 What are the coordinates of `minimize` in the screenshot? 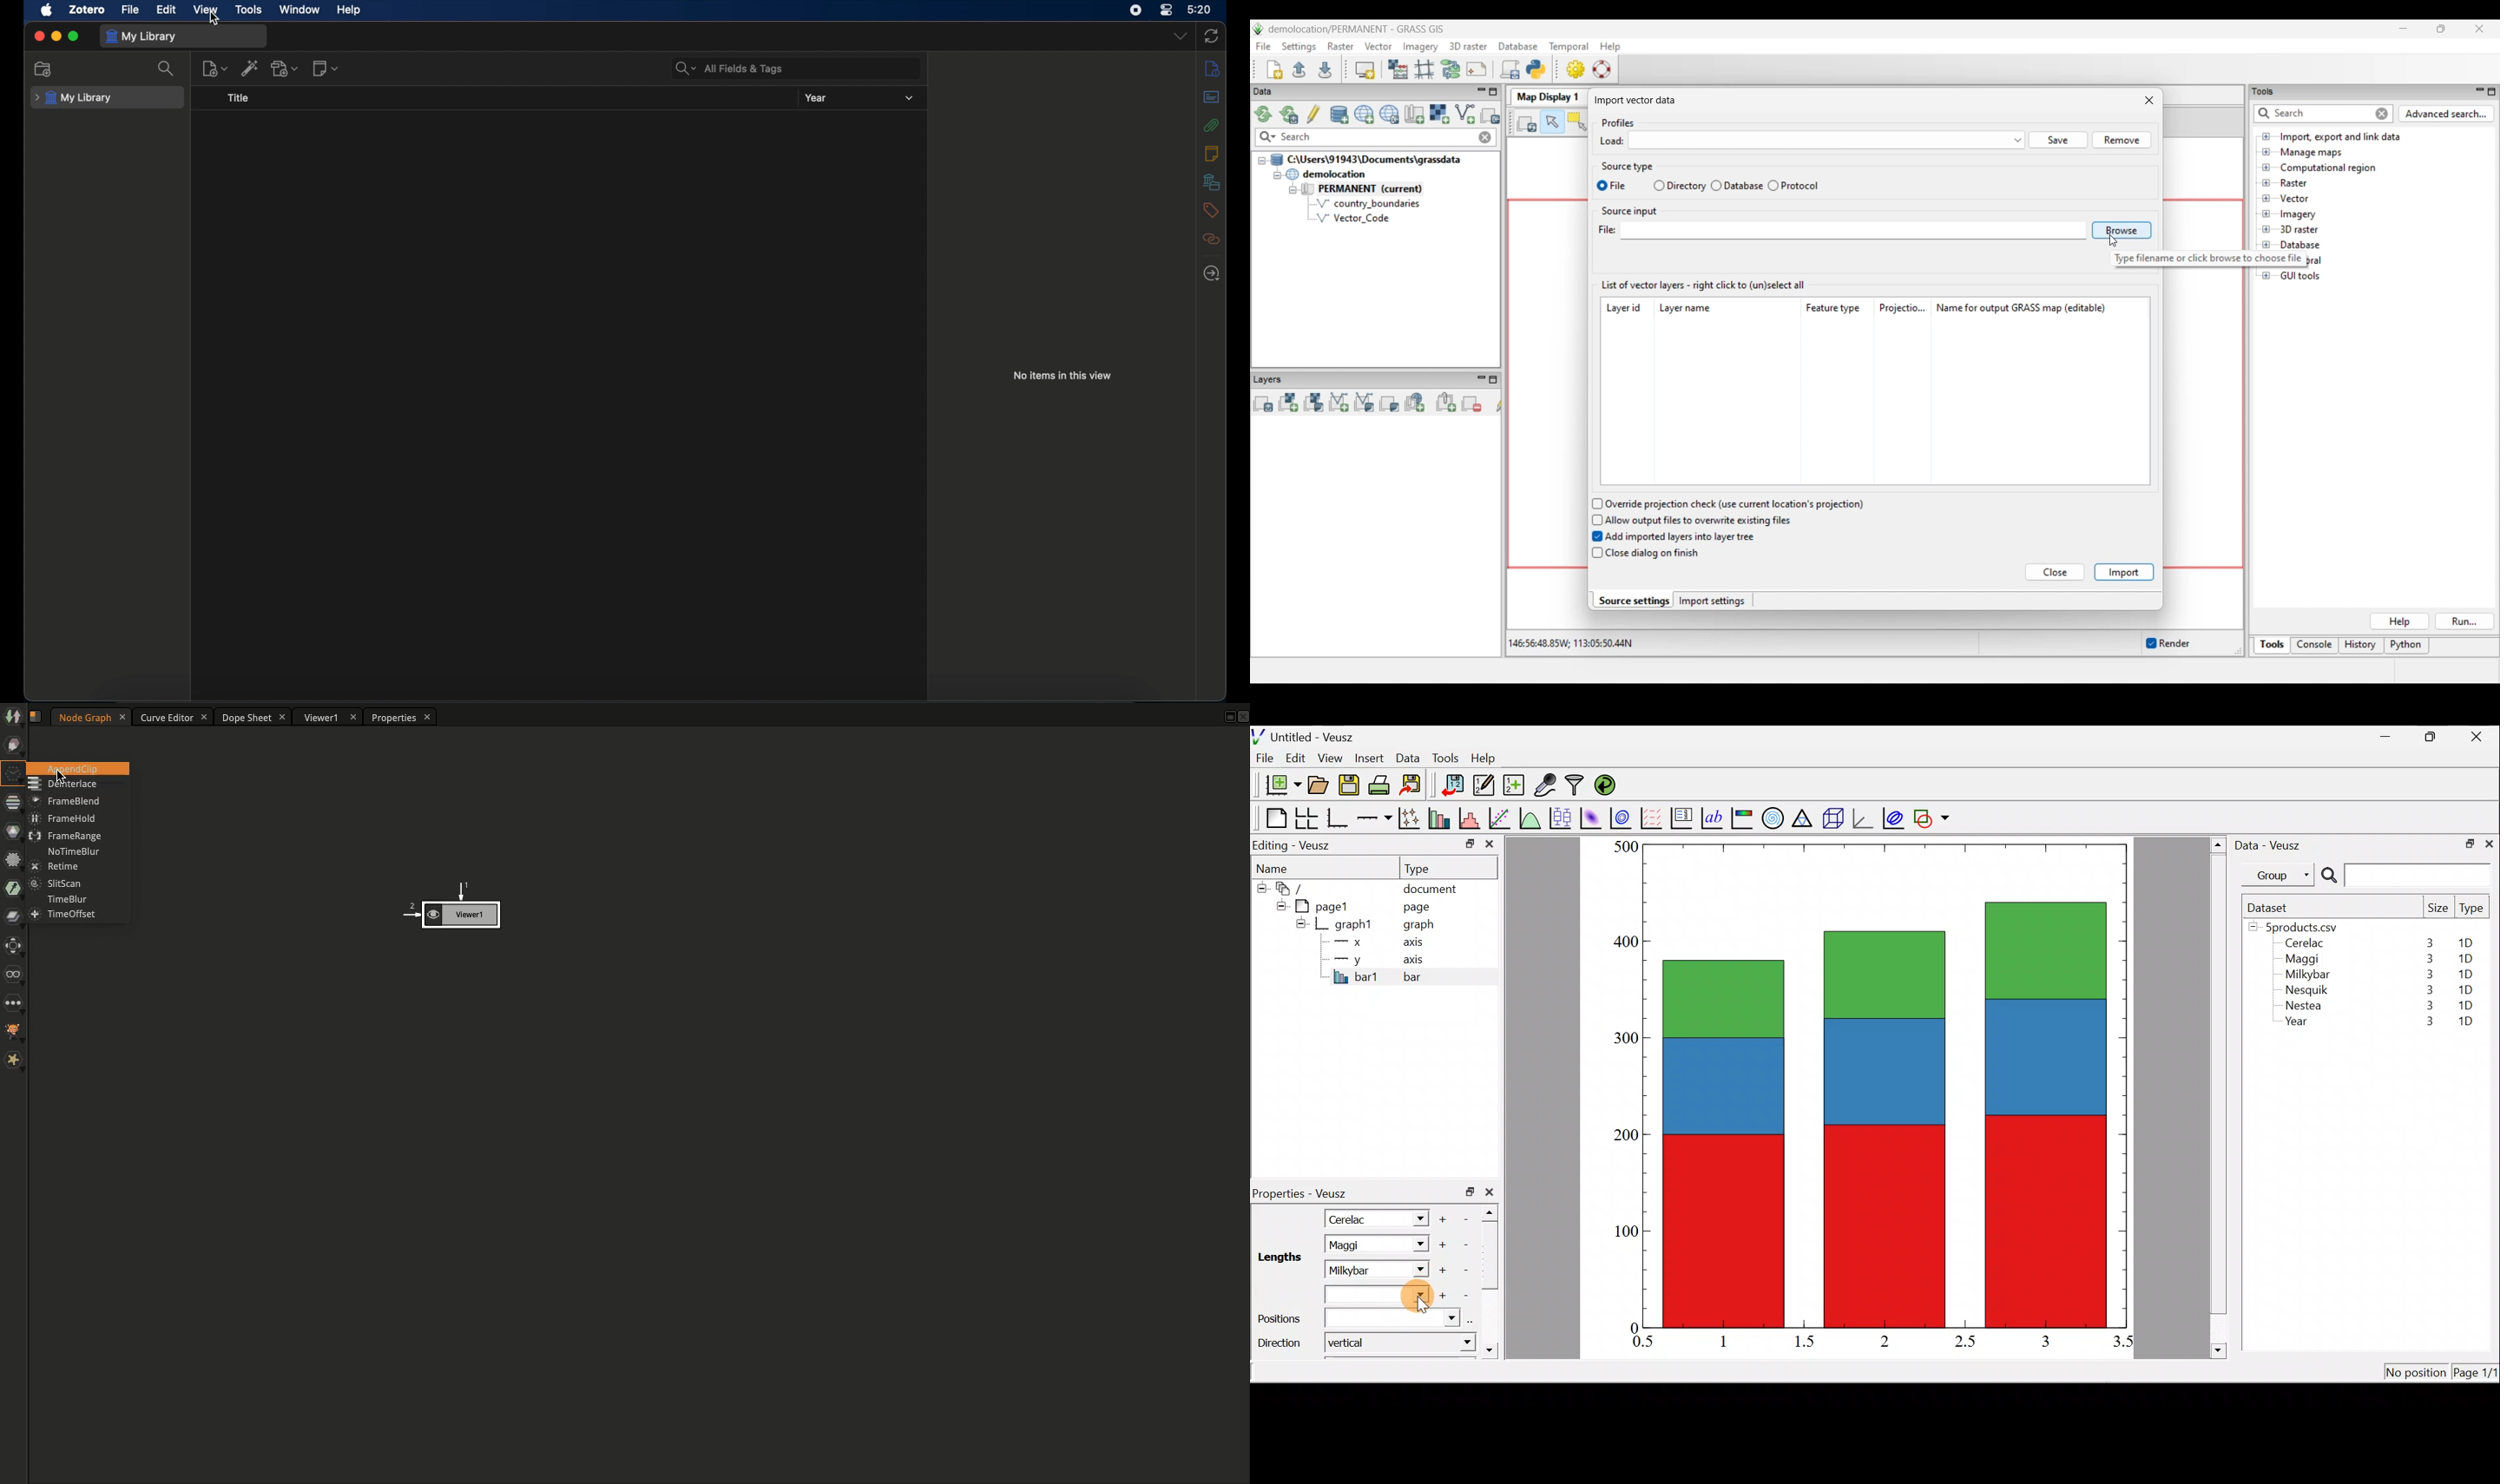 It's located at (56, 36).